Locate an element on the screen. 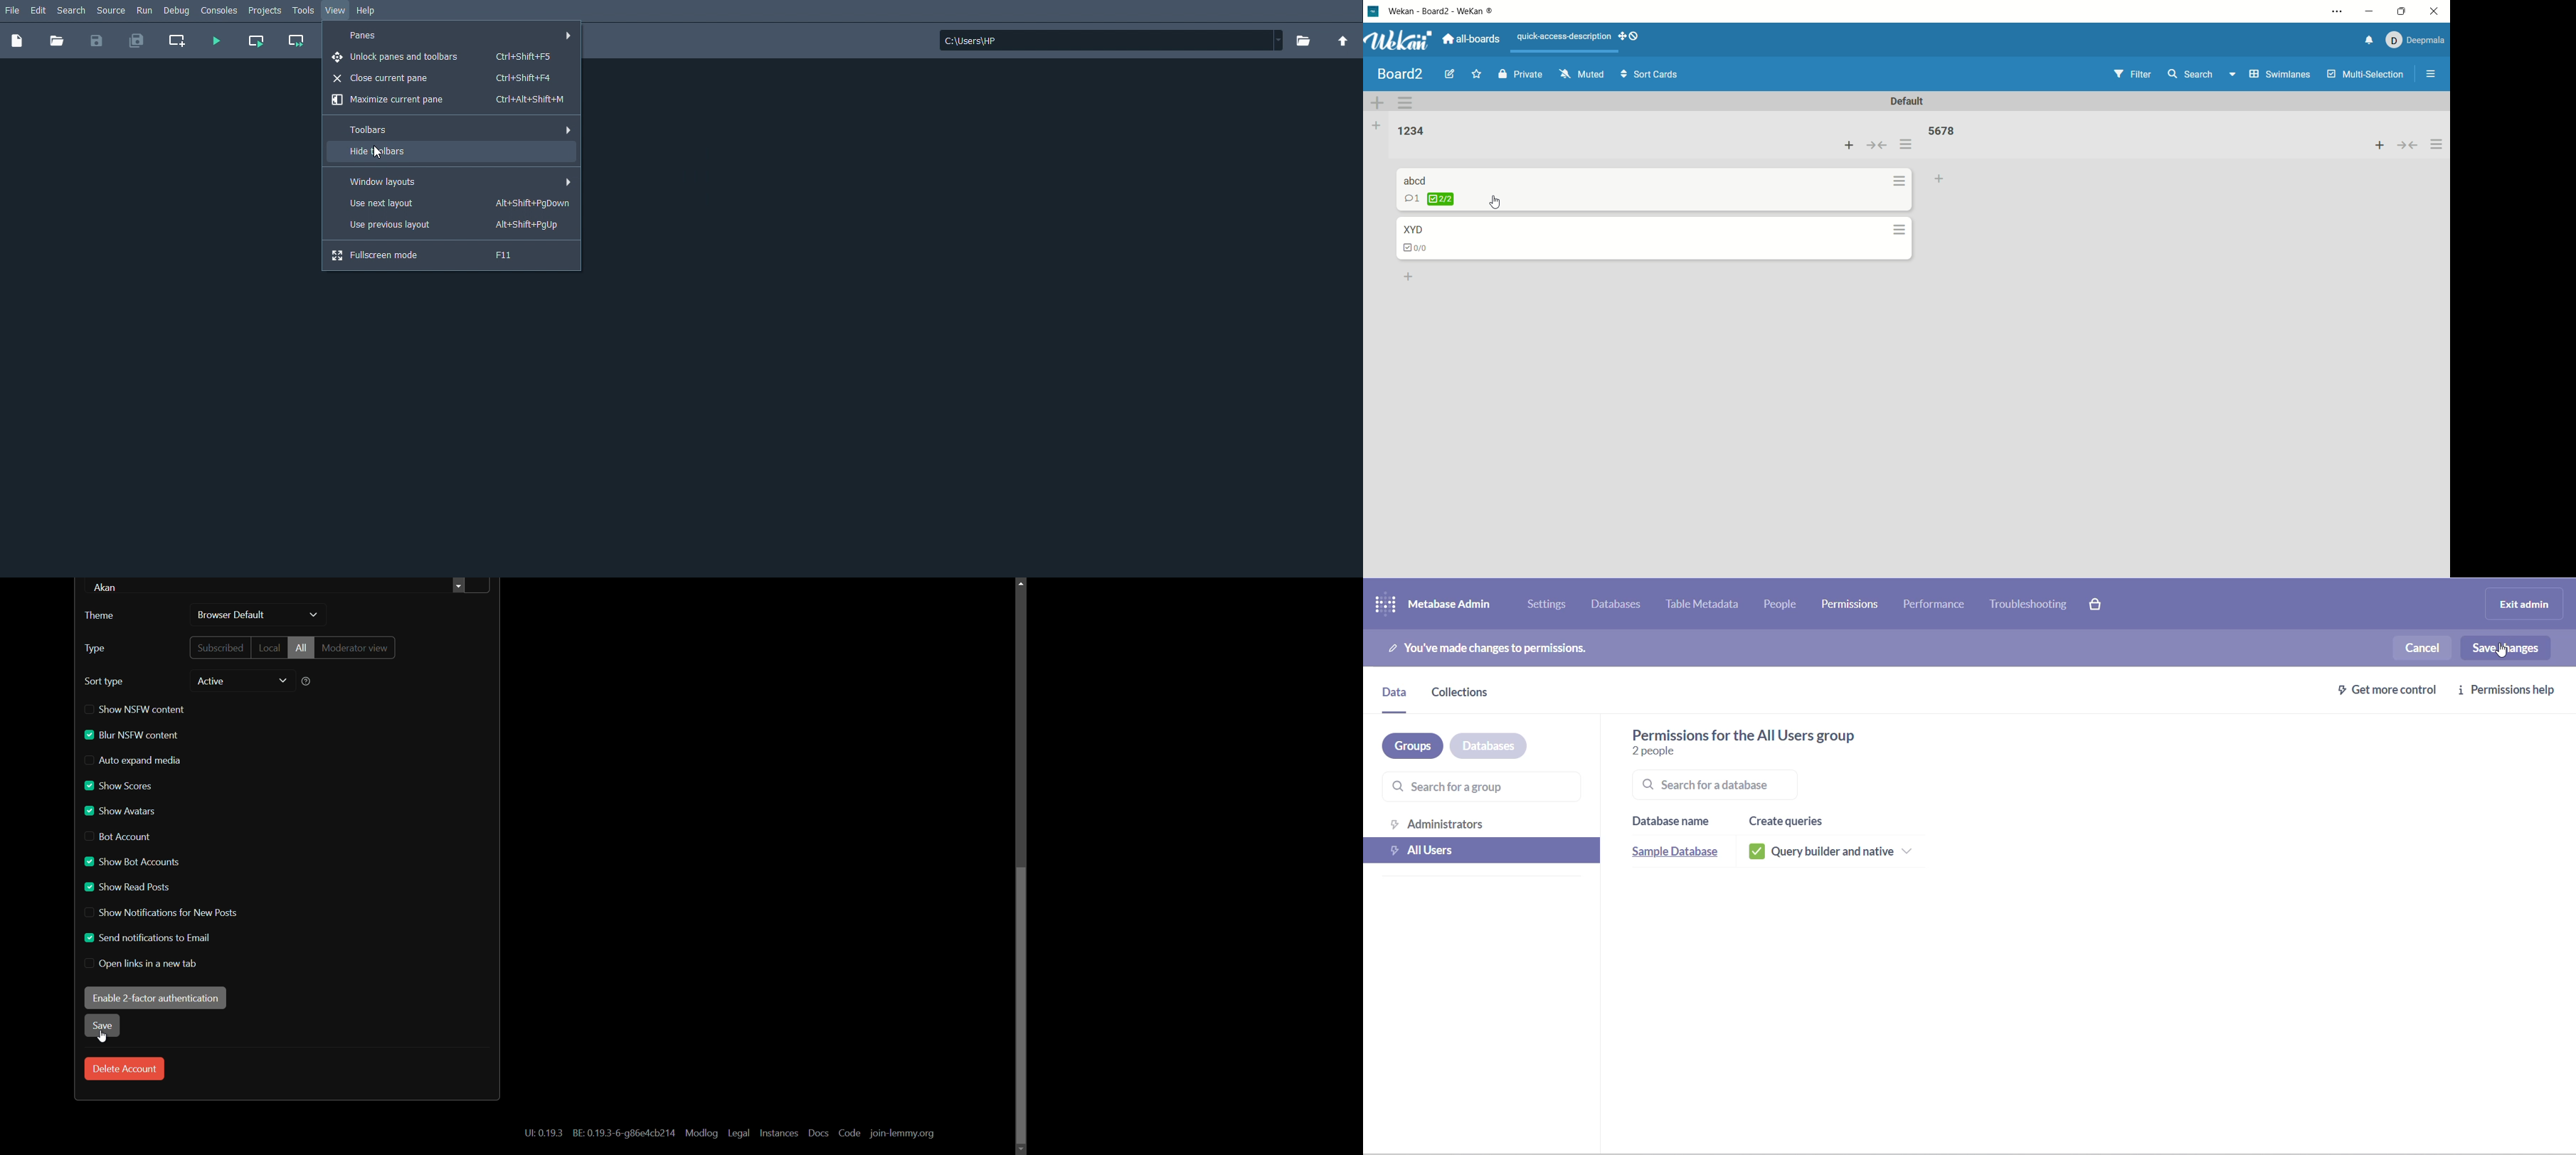 The width and height of the screenshot is (2576, 1176). text is located at coordinates (622, 1133).